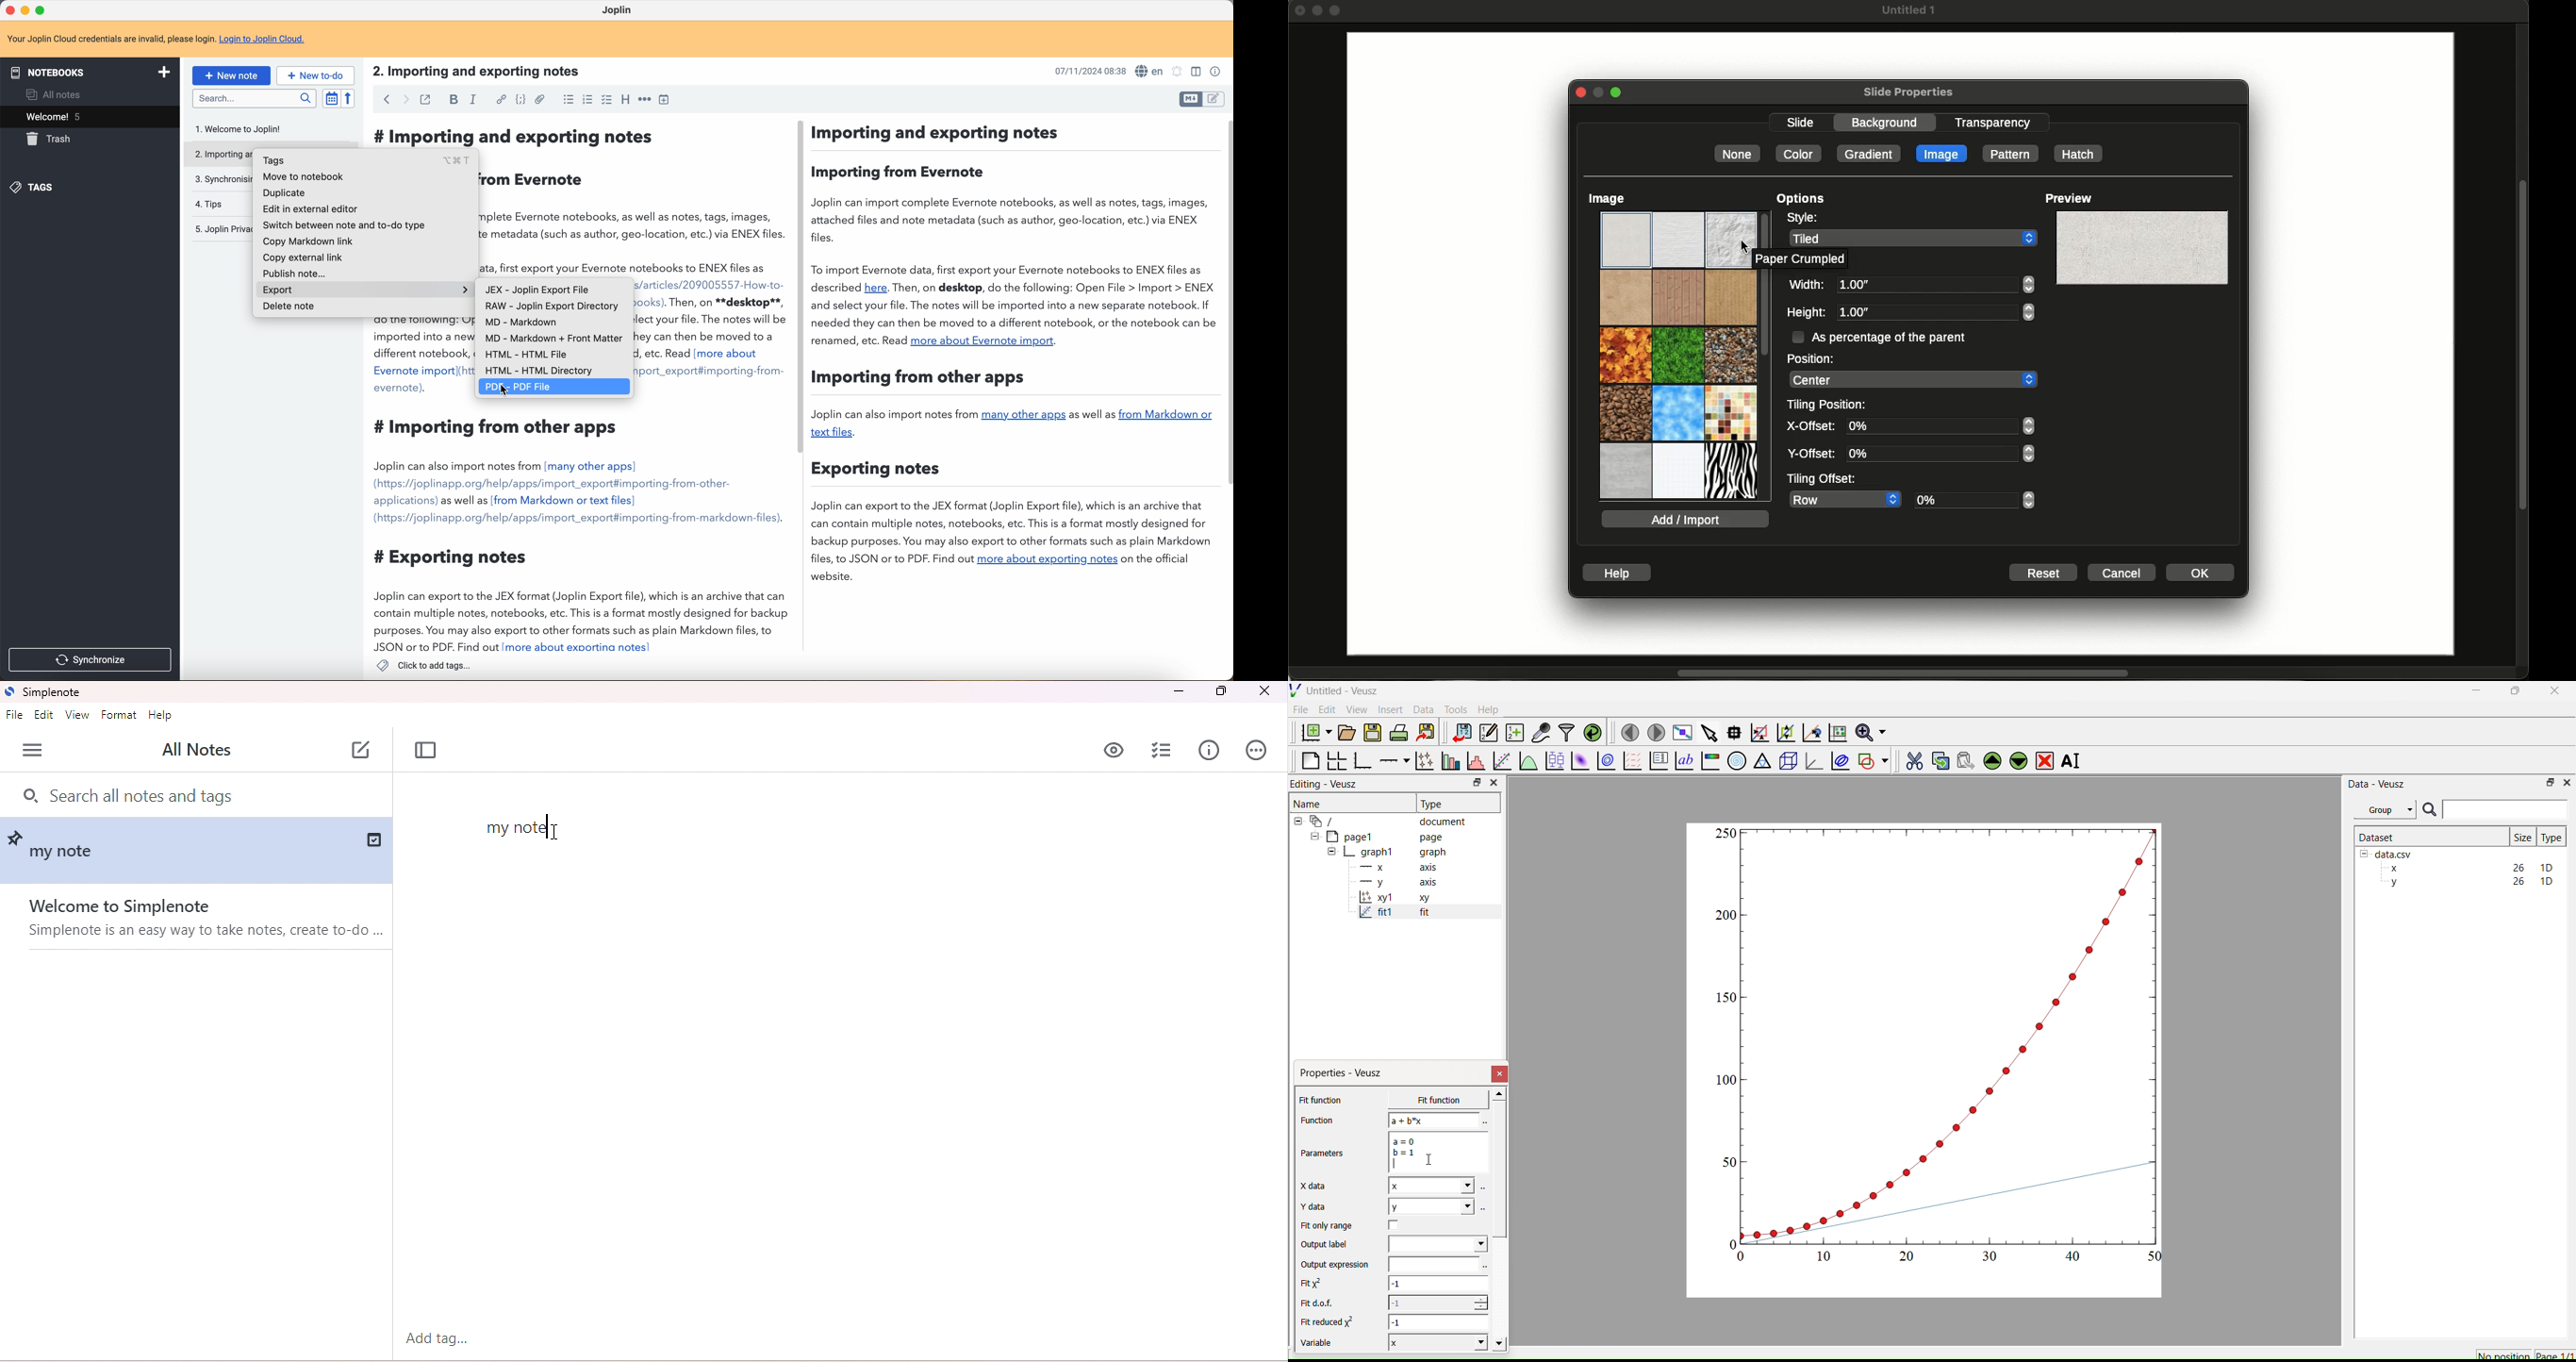 This screenshot has height=1372, width=2576. I want to click on info, so click(1210, 749).